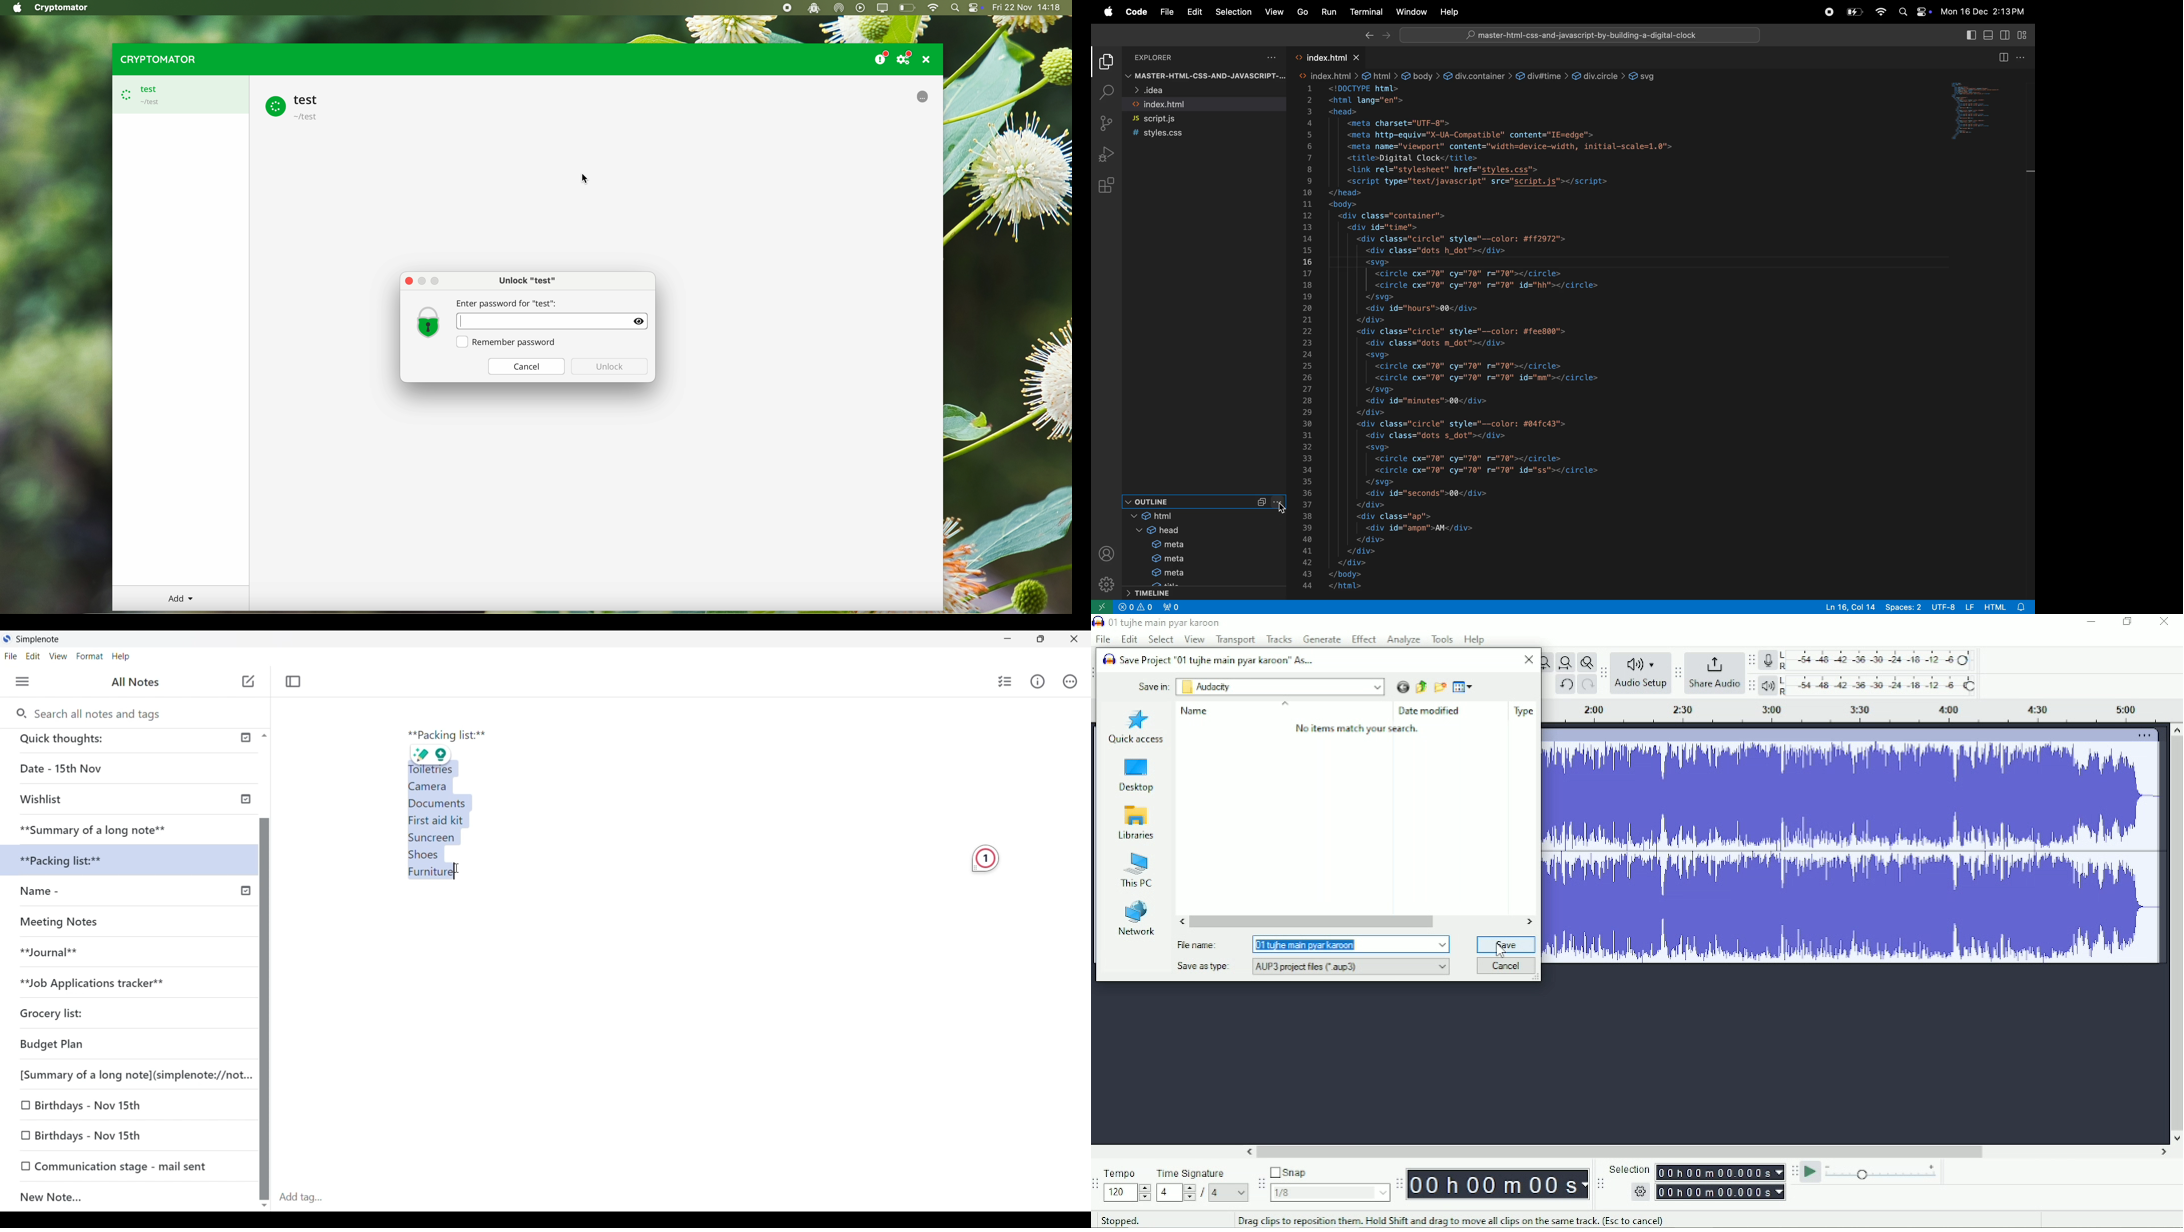  What do you see at coordinates (1151, 686) in the screenshot?
I see `Save in` at bounding box center [1151, 686].